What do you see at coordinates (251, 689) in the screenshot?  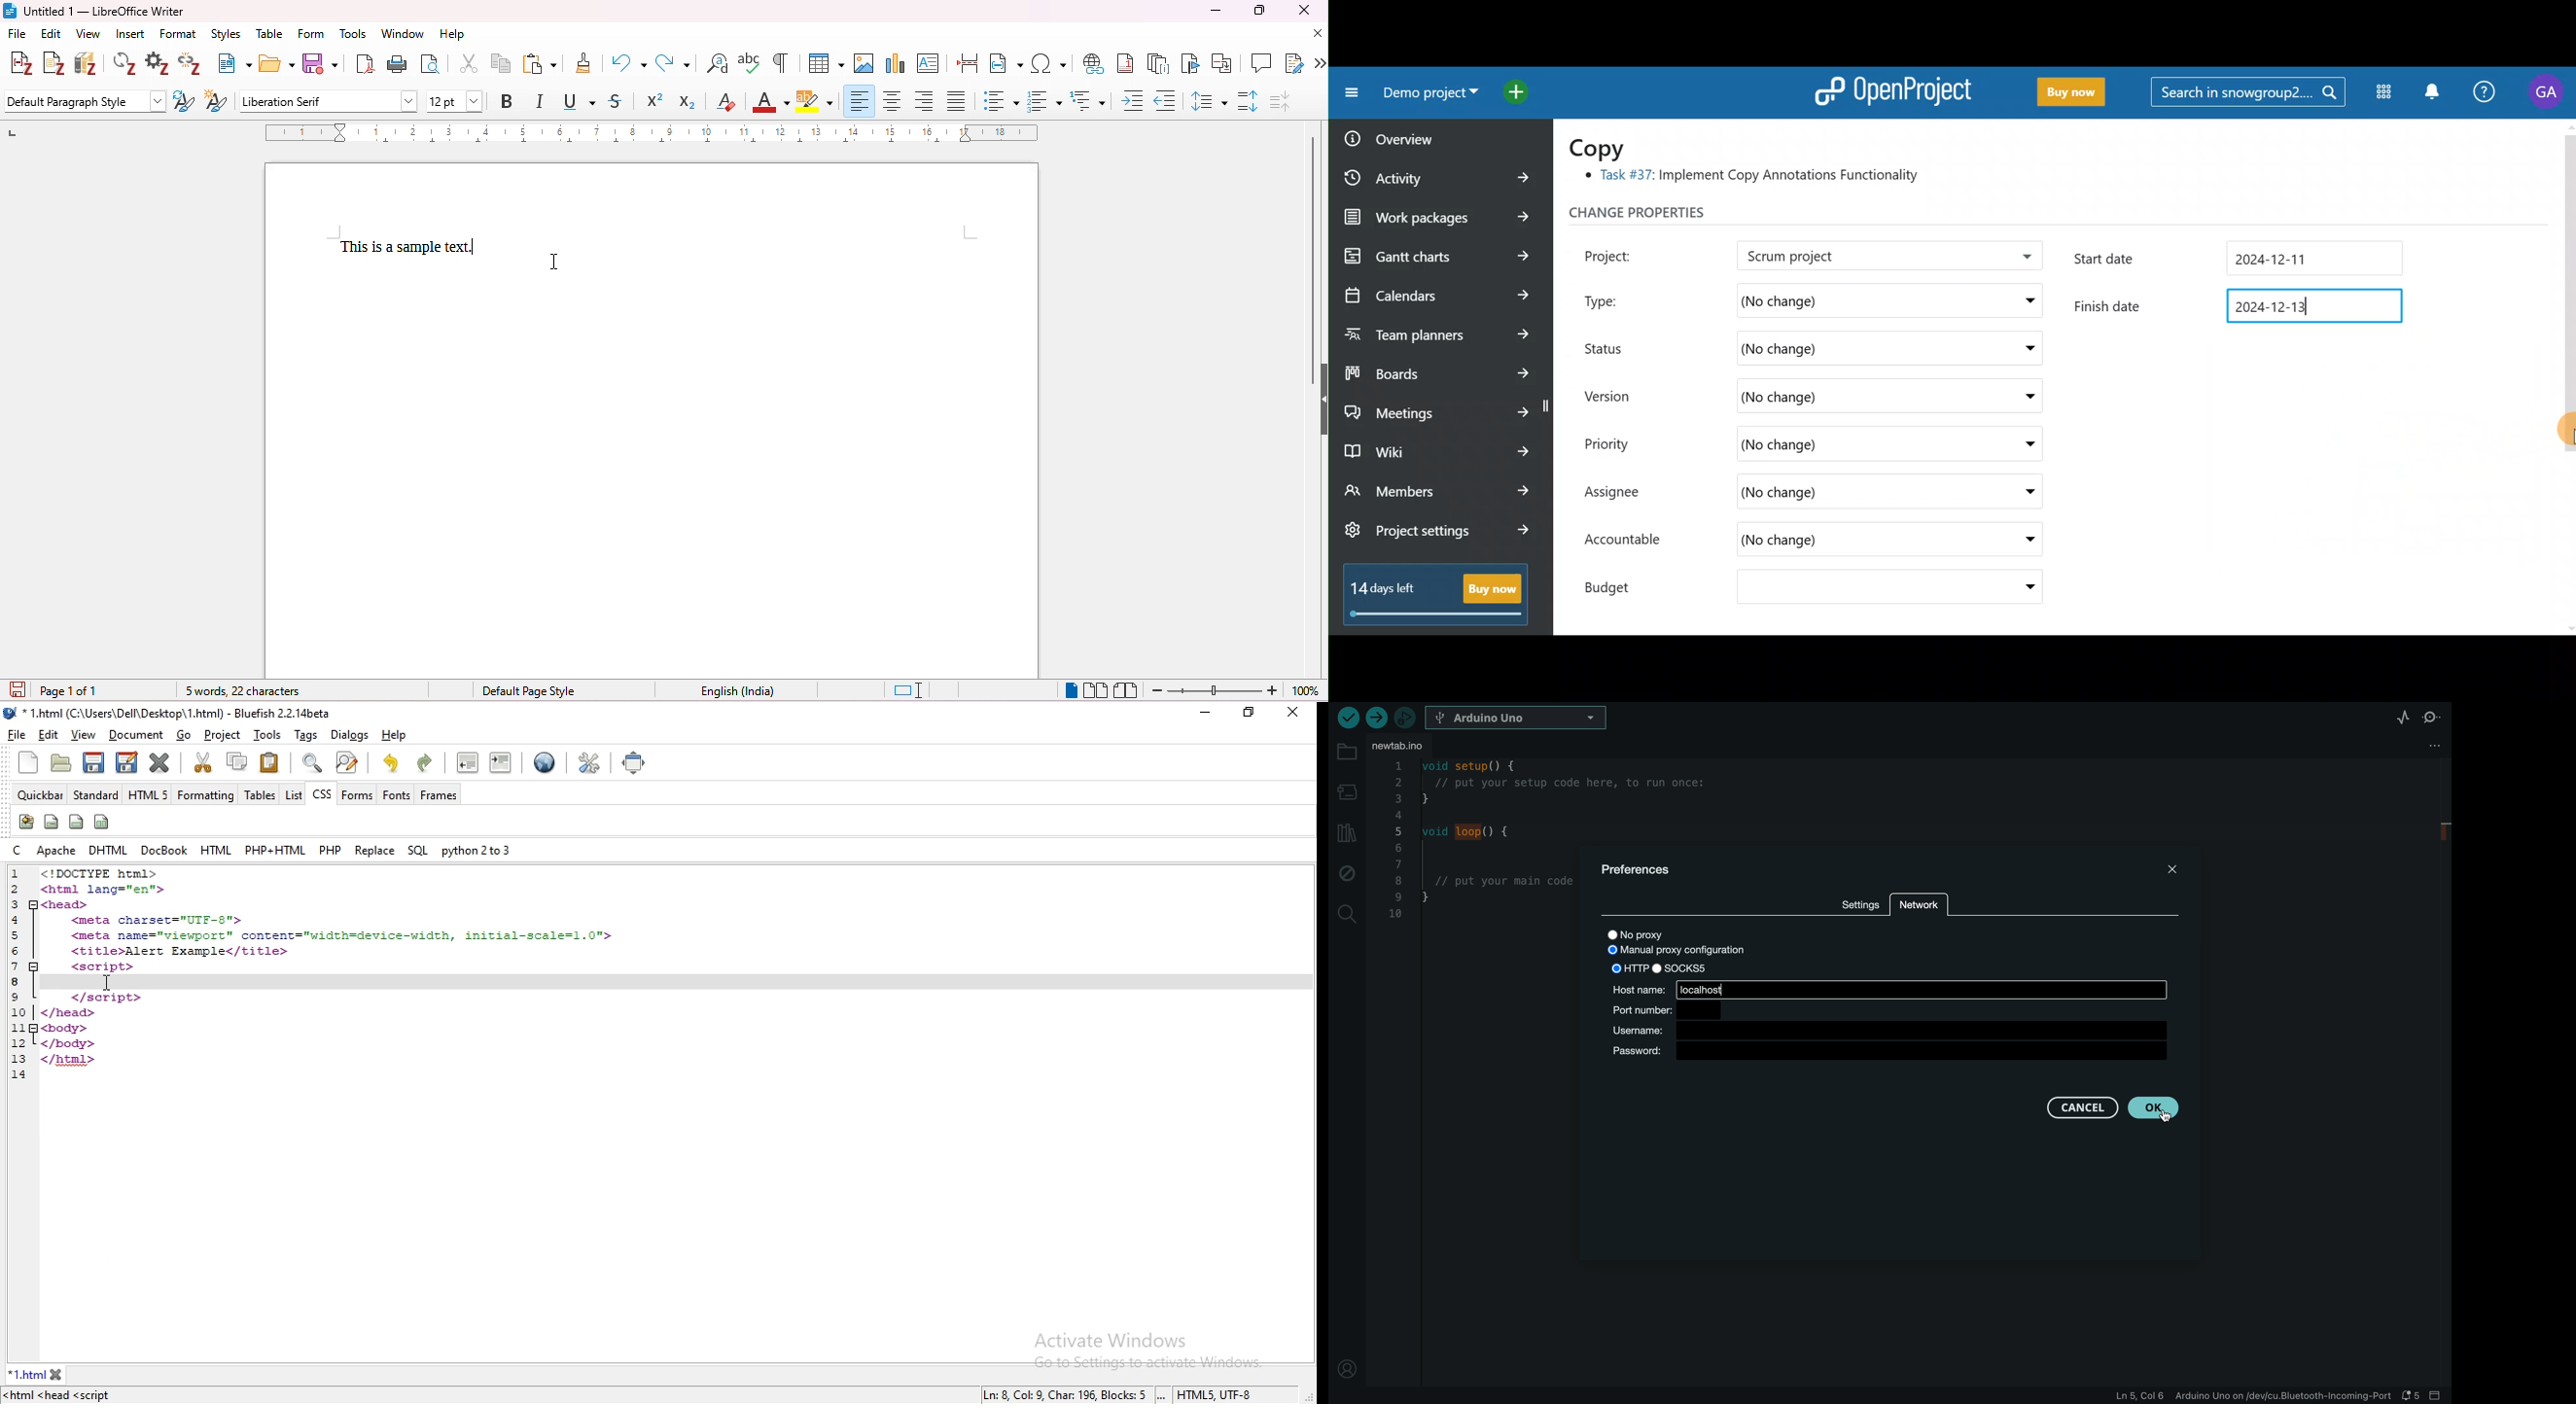 I see `word count` at bounding box center [251, 689].